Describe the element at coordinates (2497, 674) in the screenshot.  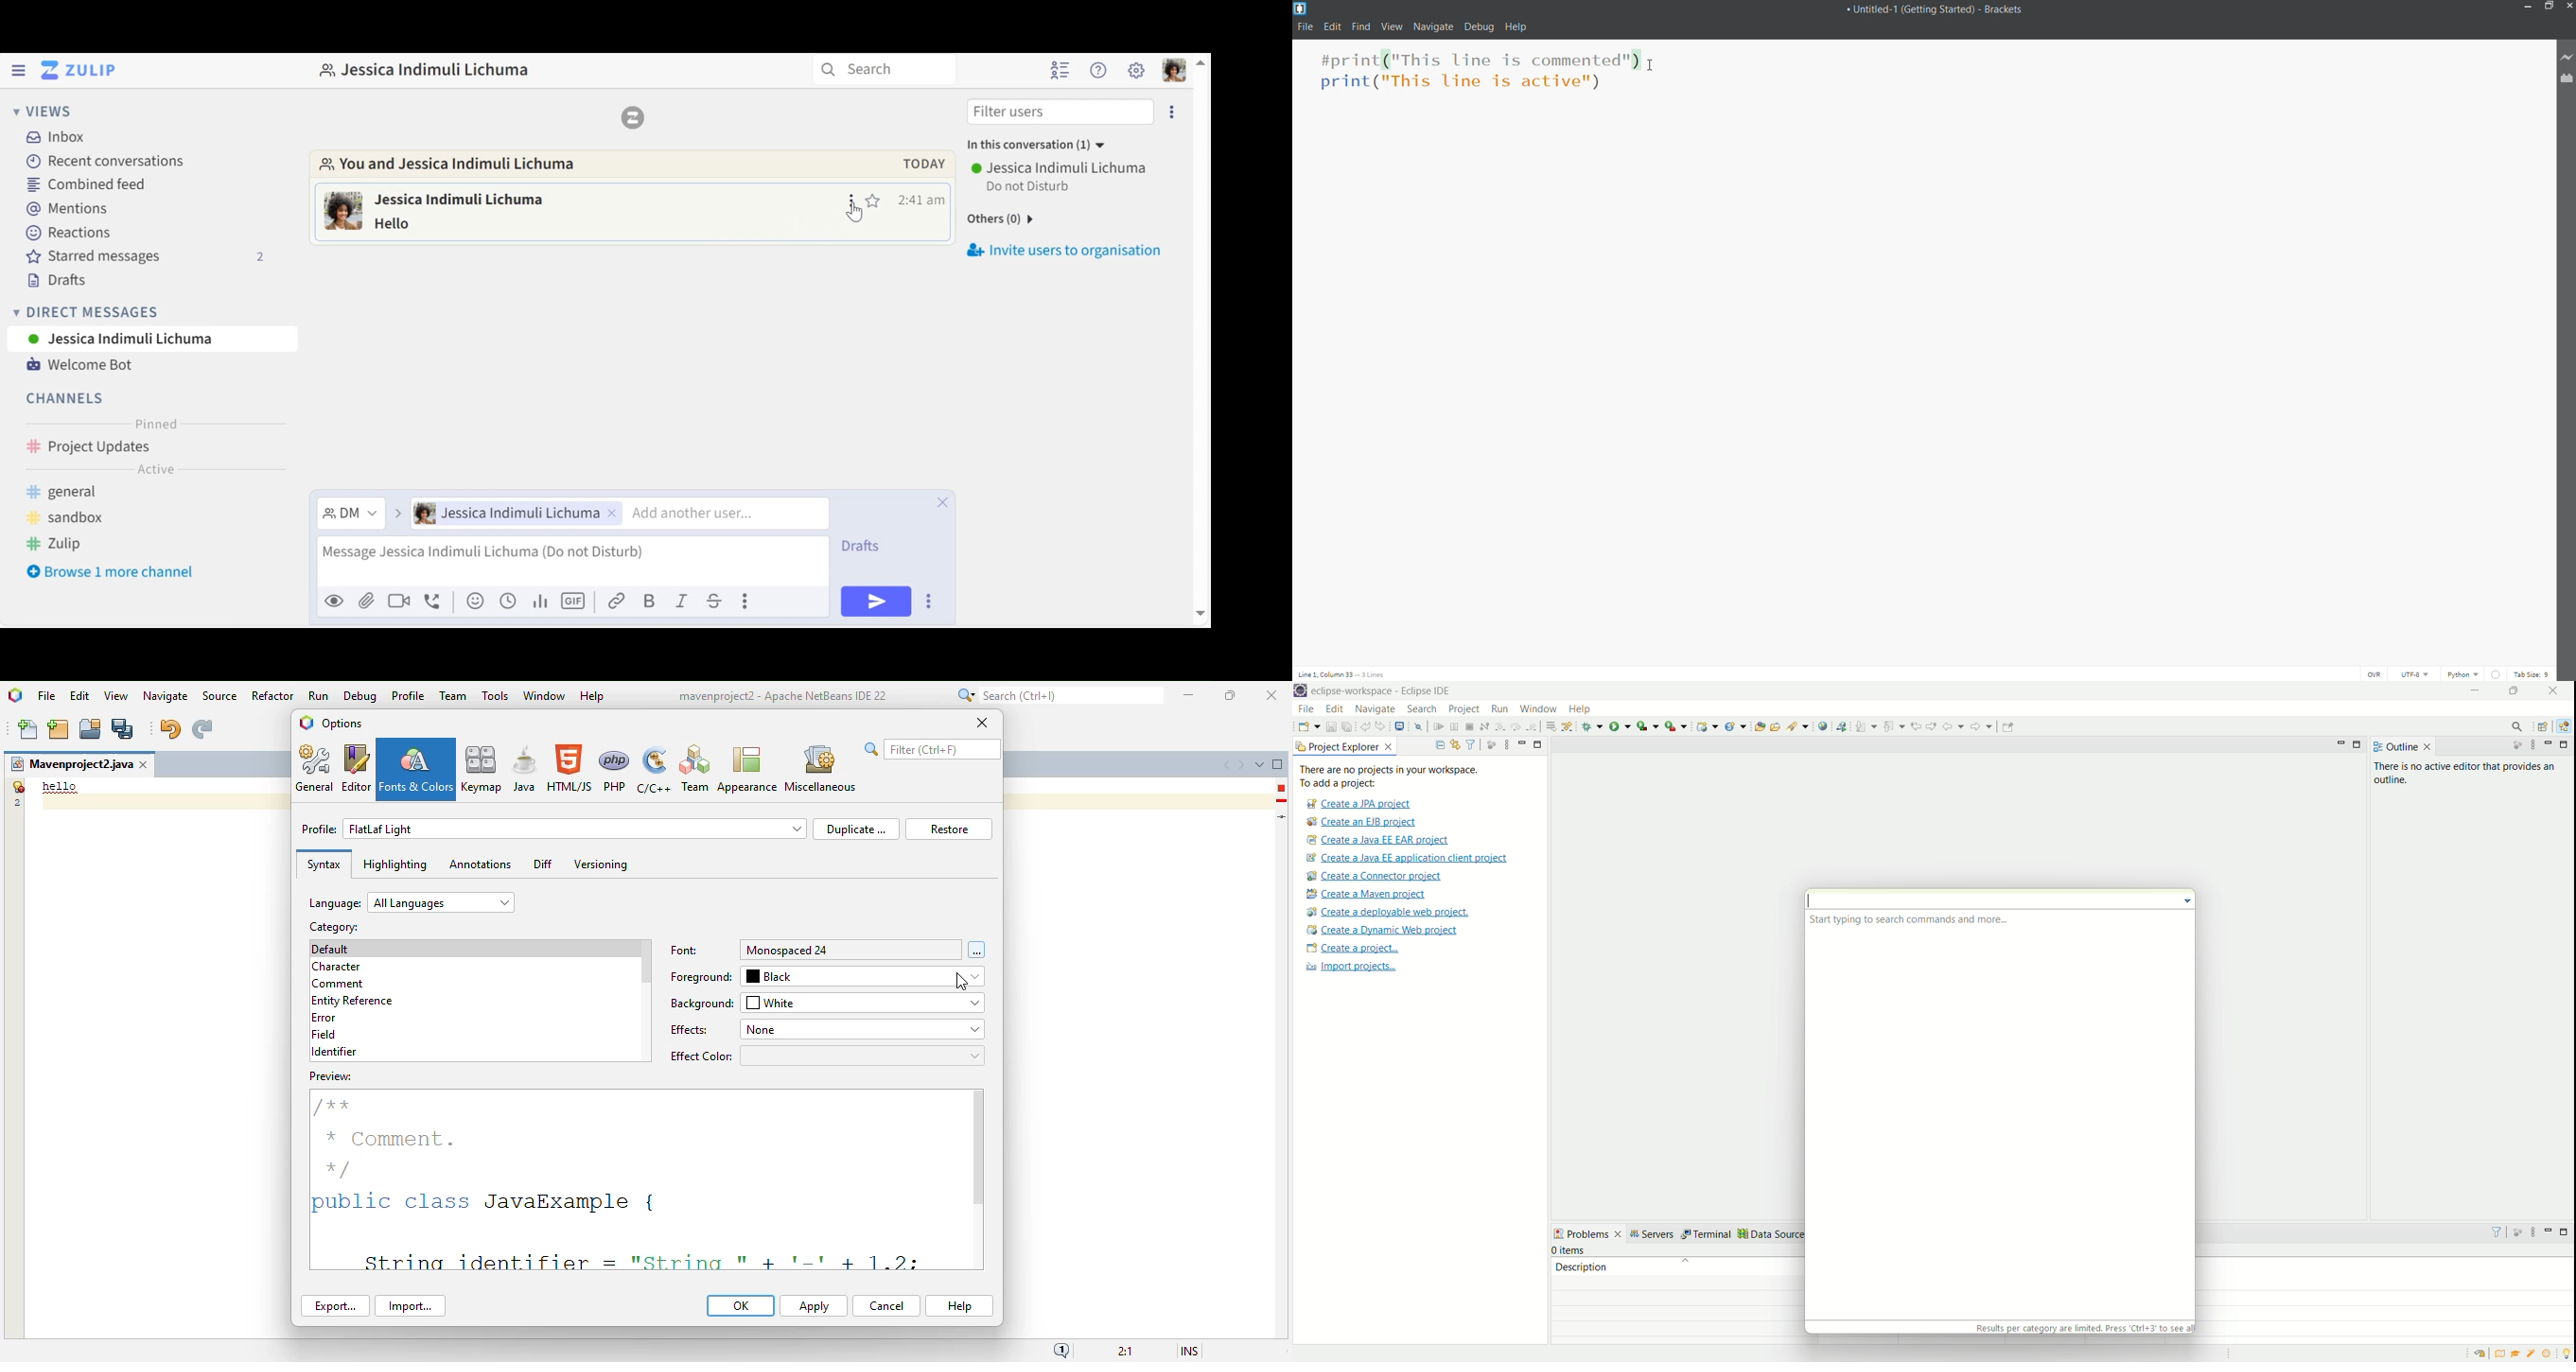
I see `Linting is disabled` at that location.